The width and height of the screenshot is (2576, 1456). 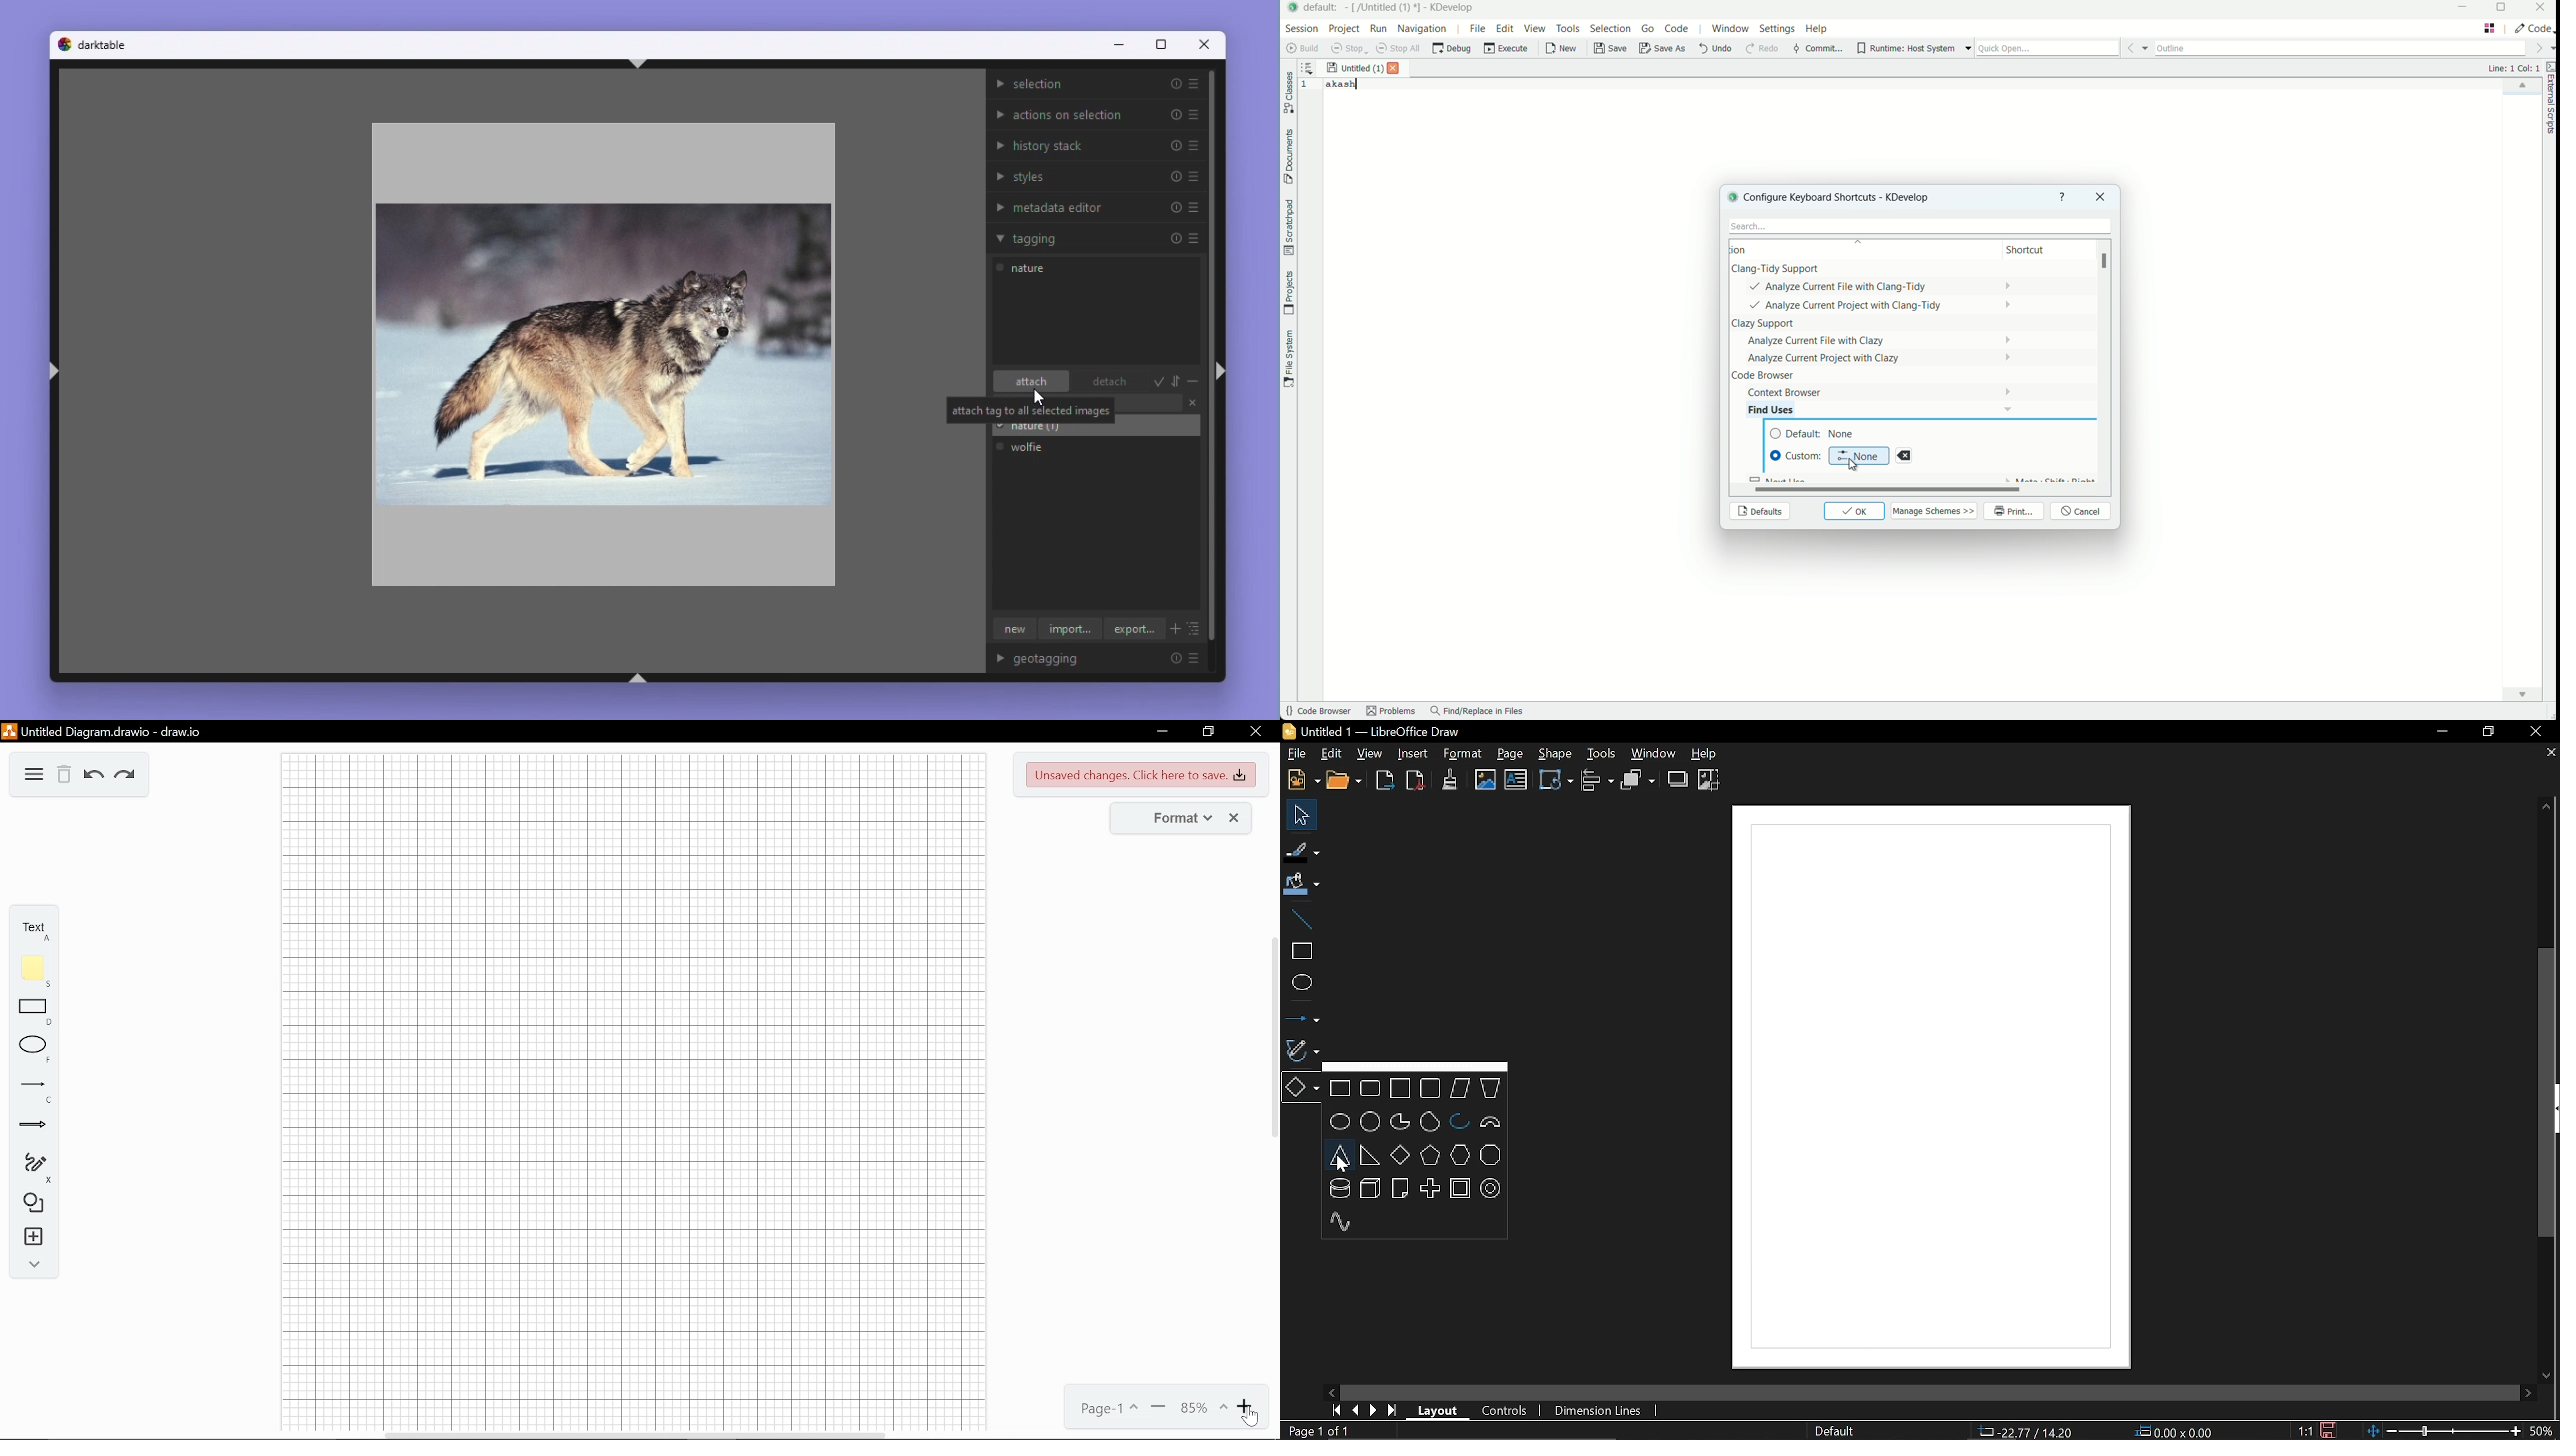 I want to click on checkbox, so click(x=999, y=447).